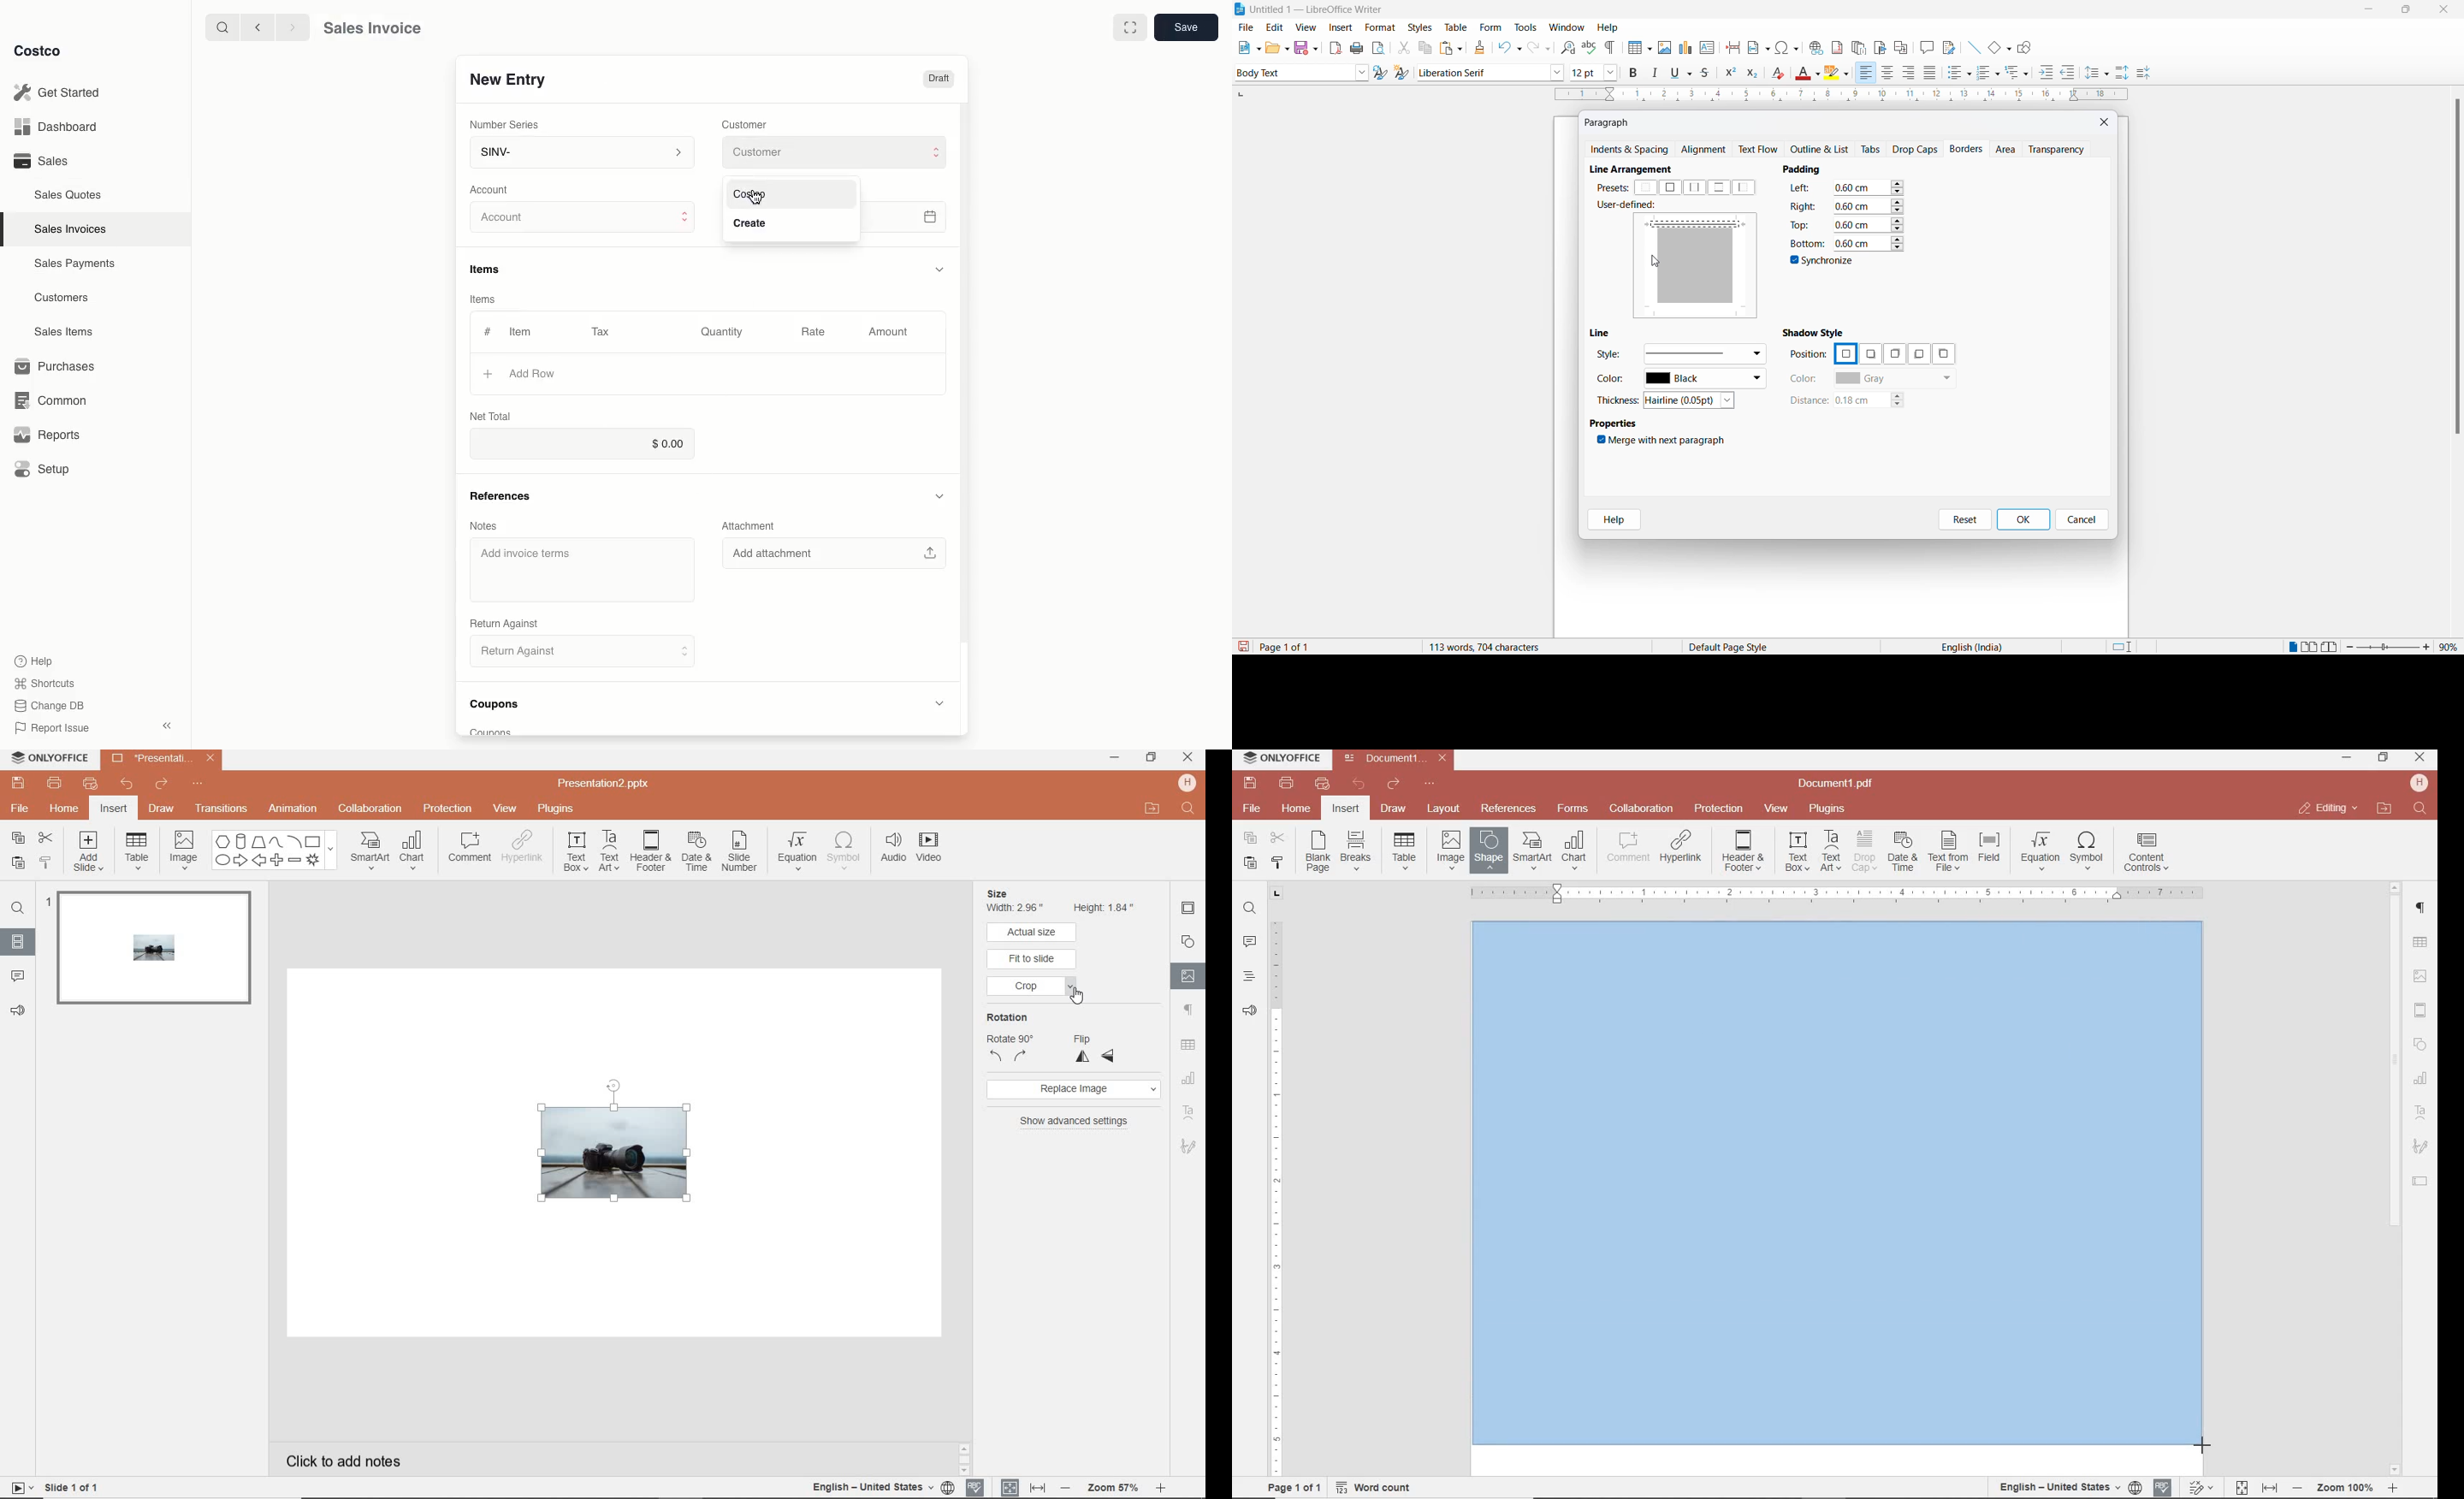 The image size is (2464, 1512). Describe the element at coordinates (64, 298) in the screenshot. I see `Customers` at that location.